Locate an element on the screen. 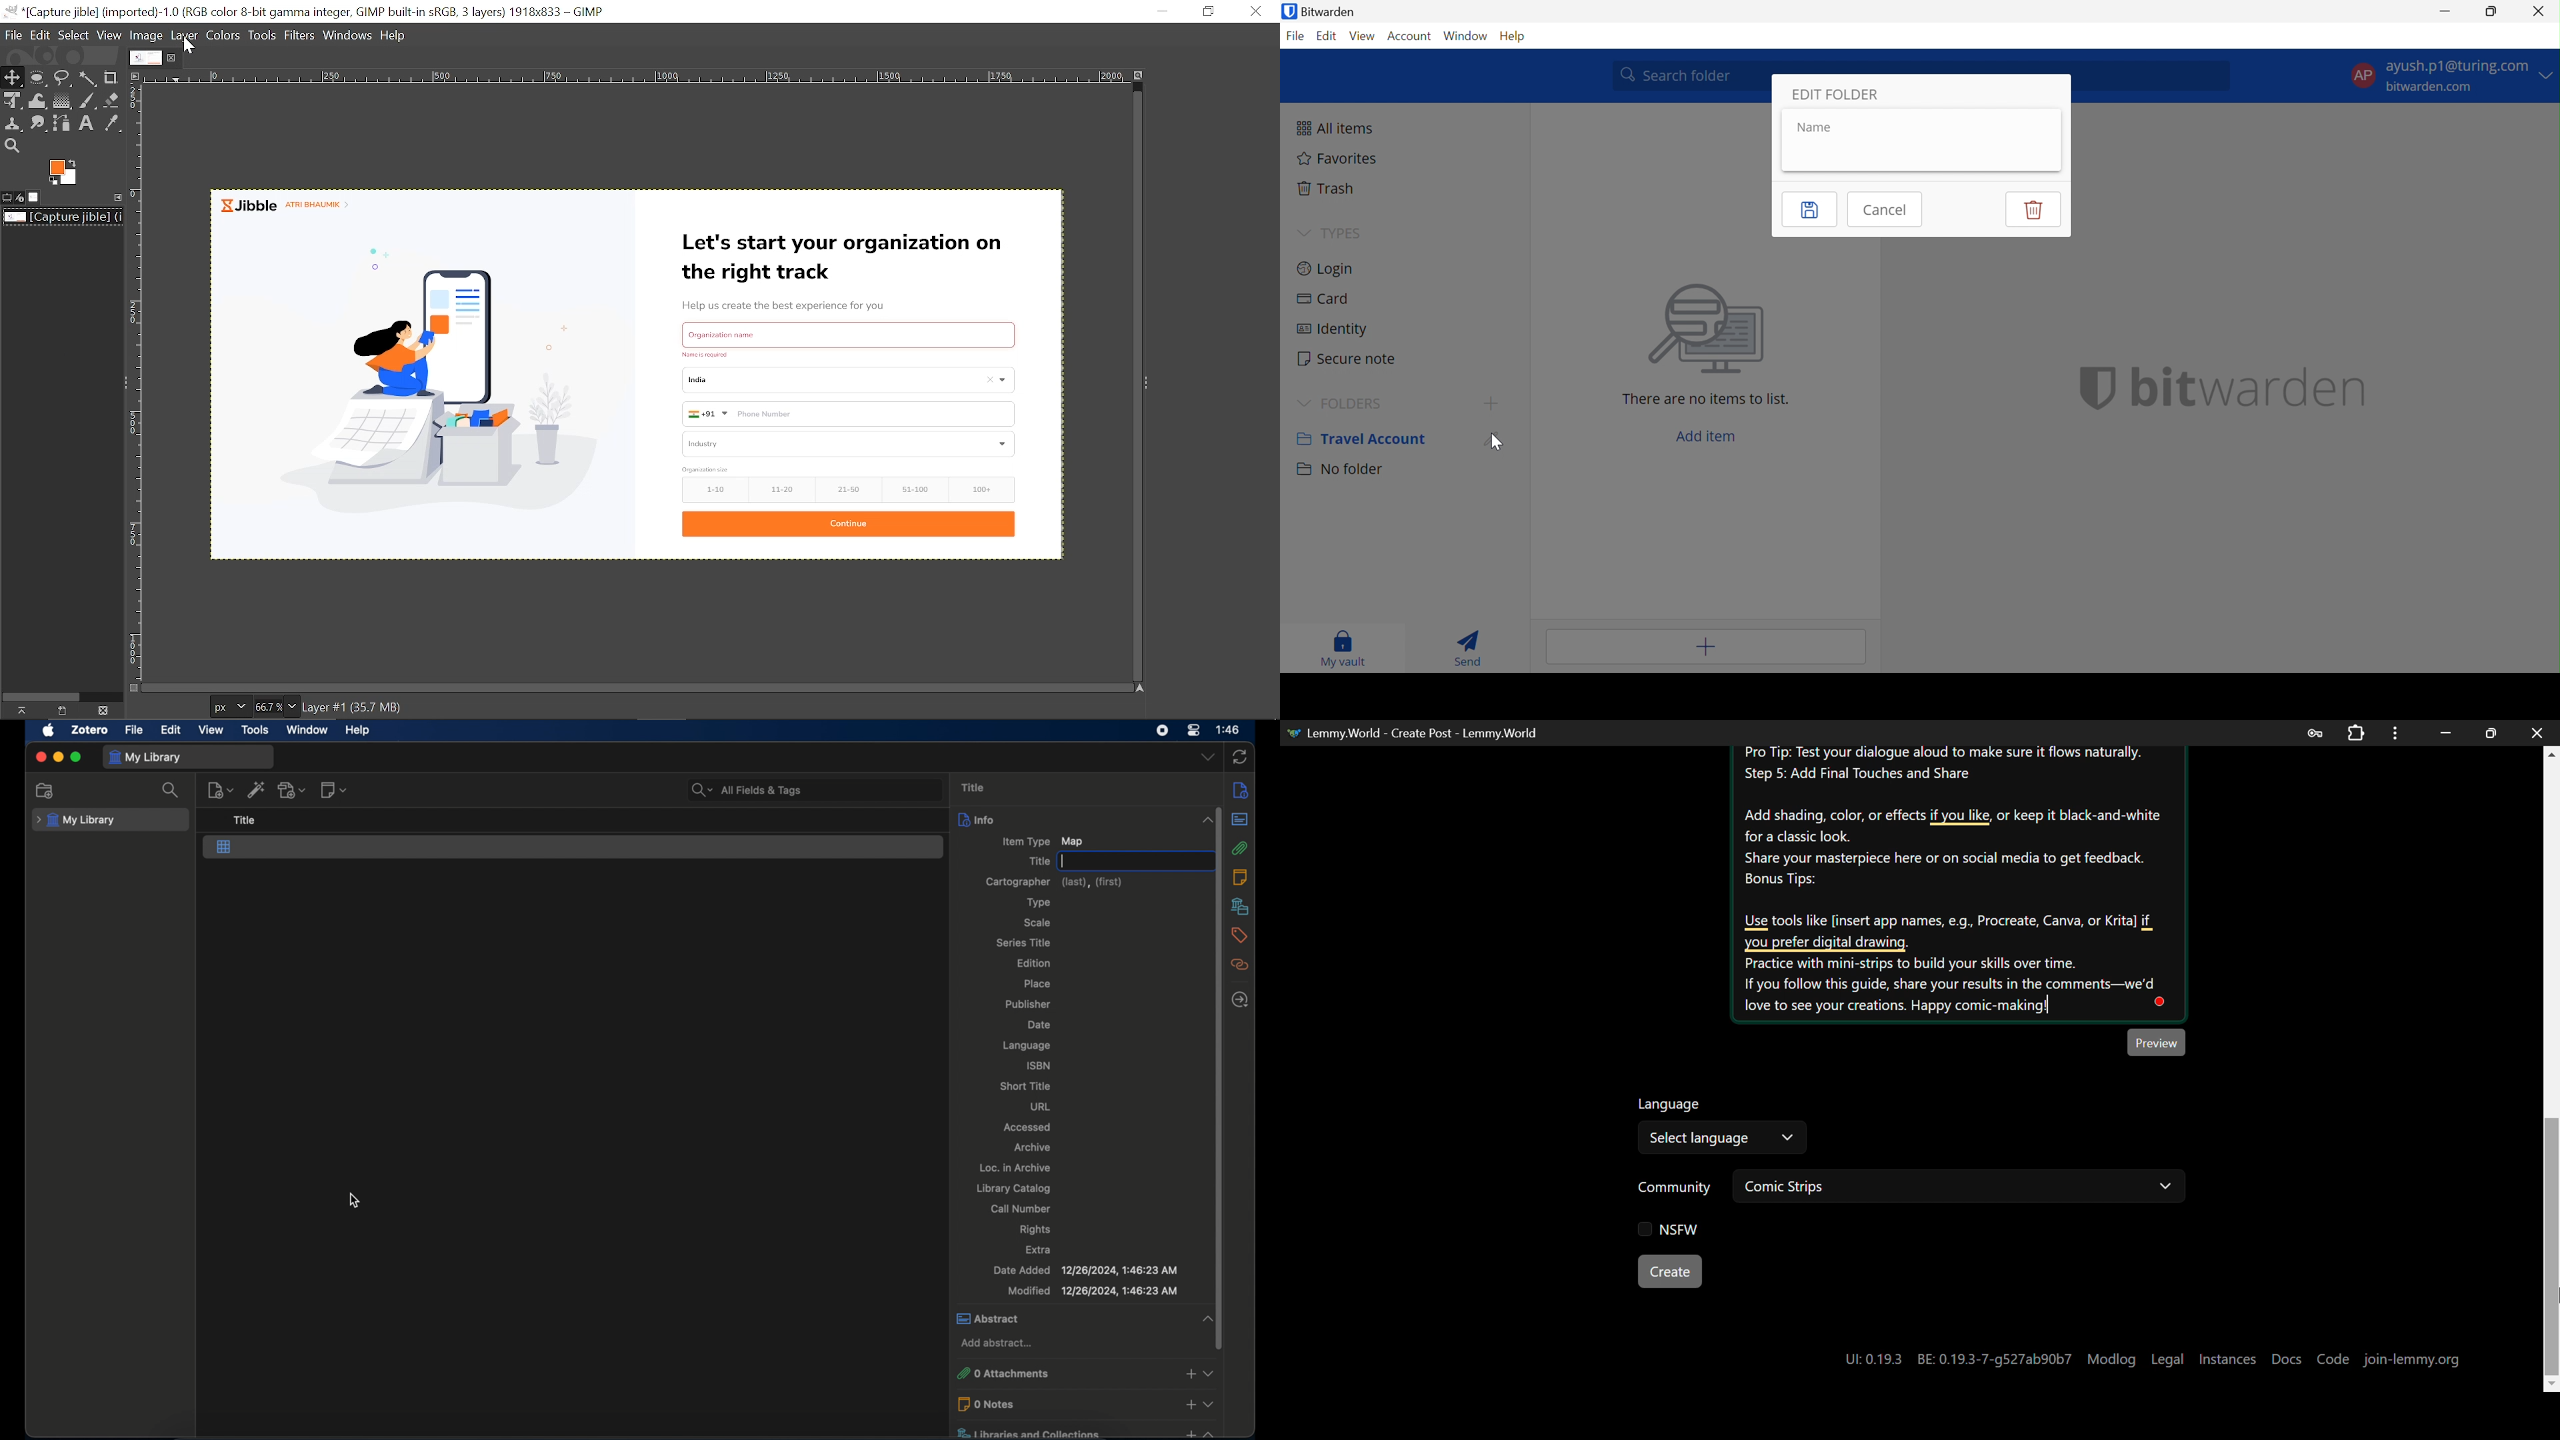 The height and width of the screenshot is (1456, 2576). Cartographer is located at coordinates (1018, 881).